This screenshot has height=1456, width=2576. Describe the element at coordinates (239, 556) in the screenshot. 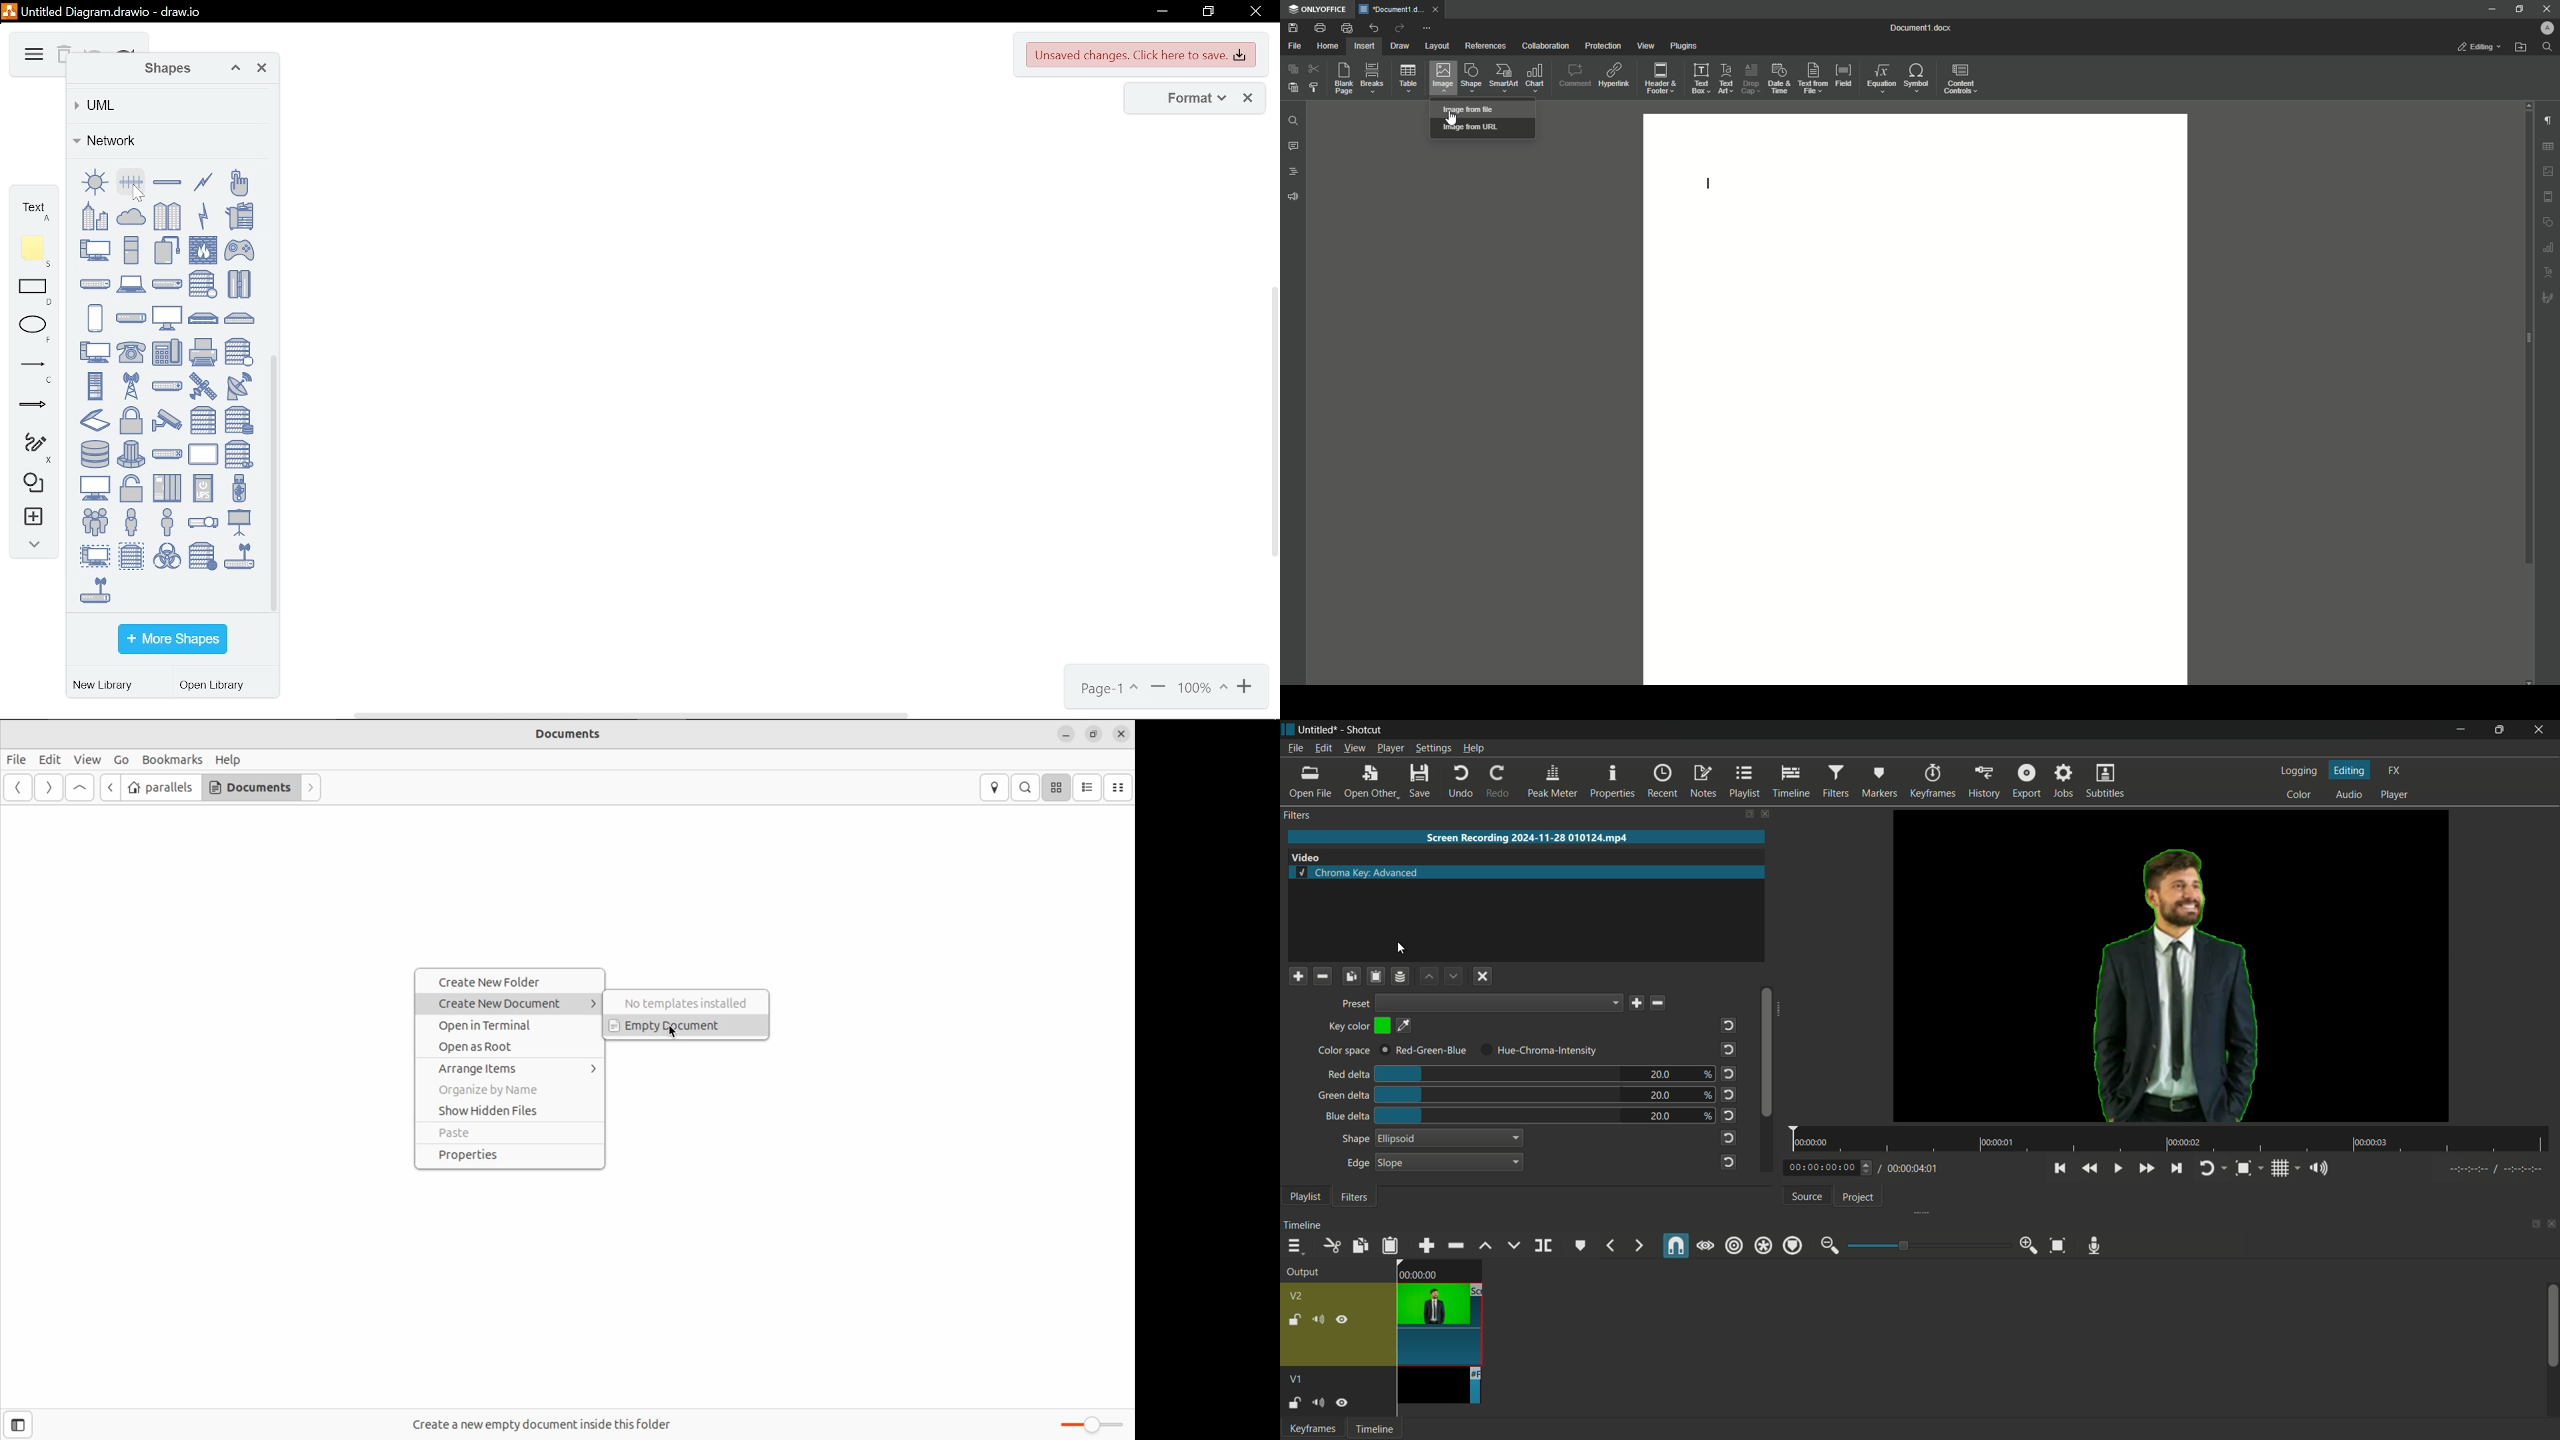

I see `wireless hub` at that location.